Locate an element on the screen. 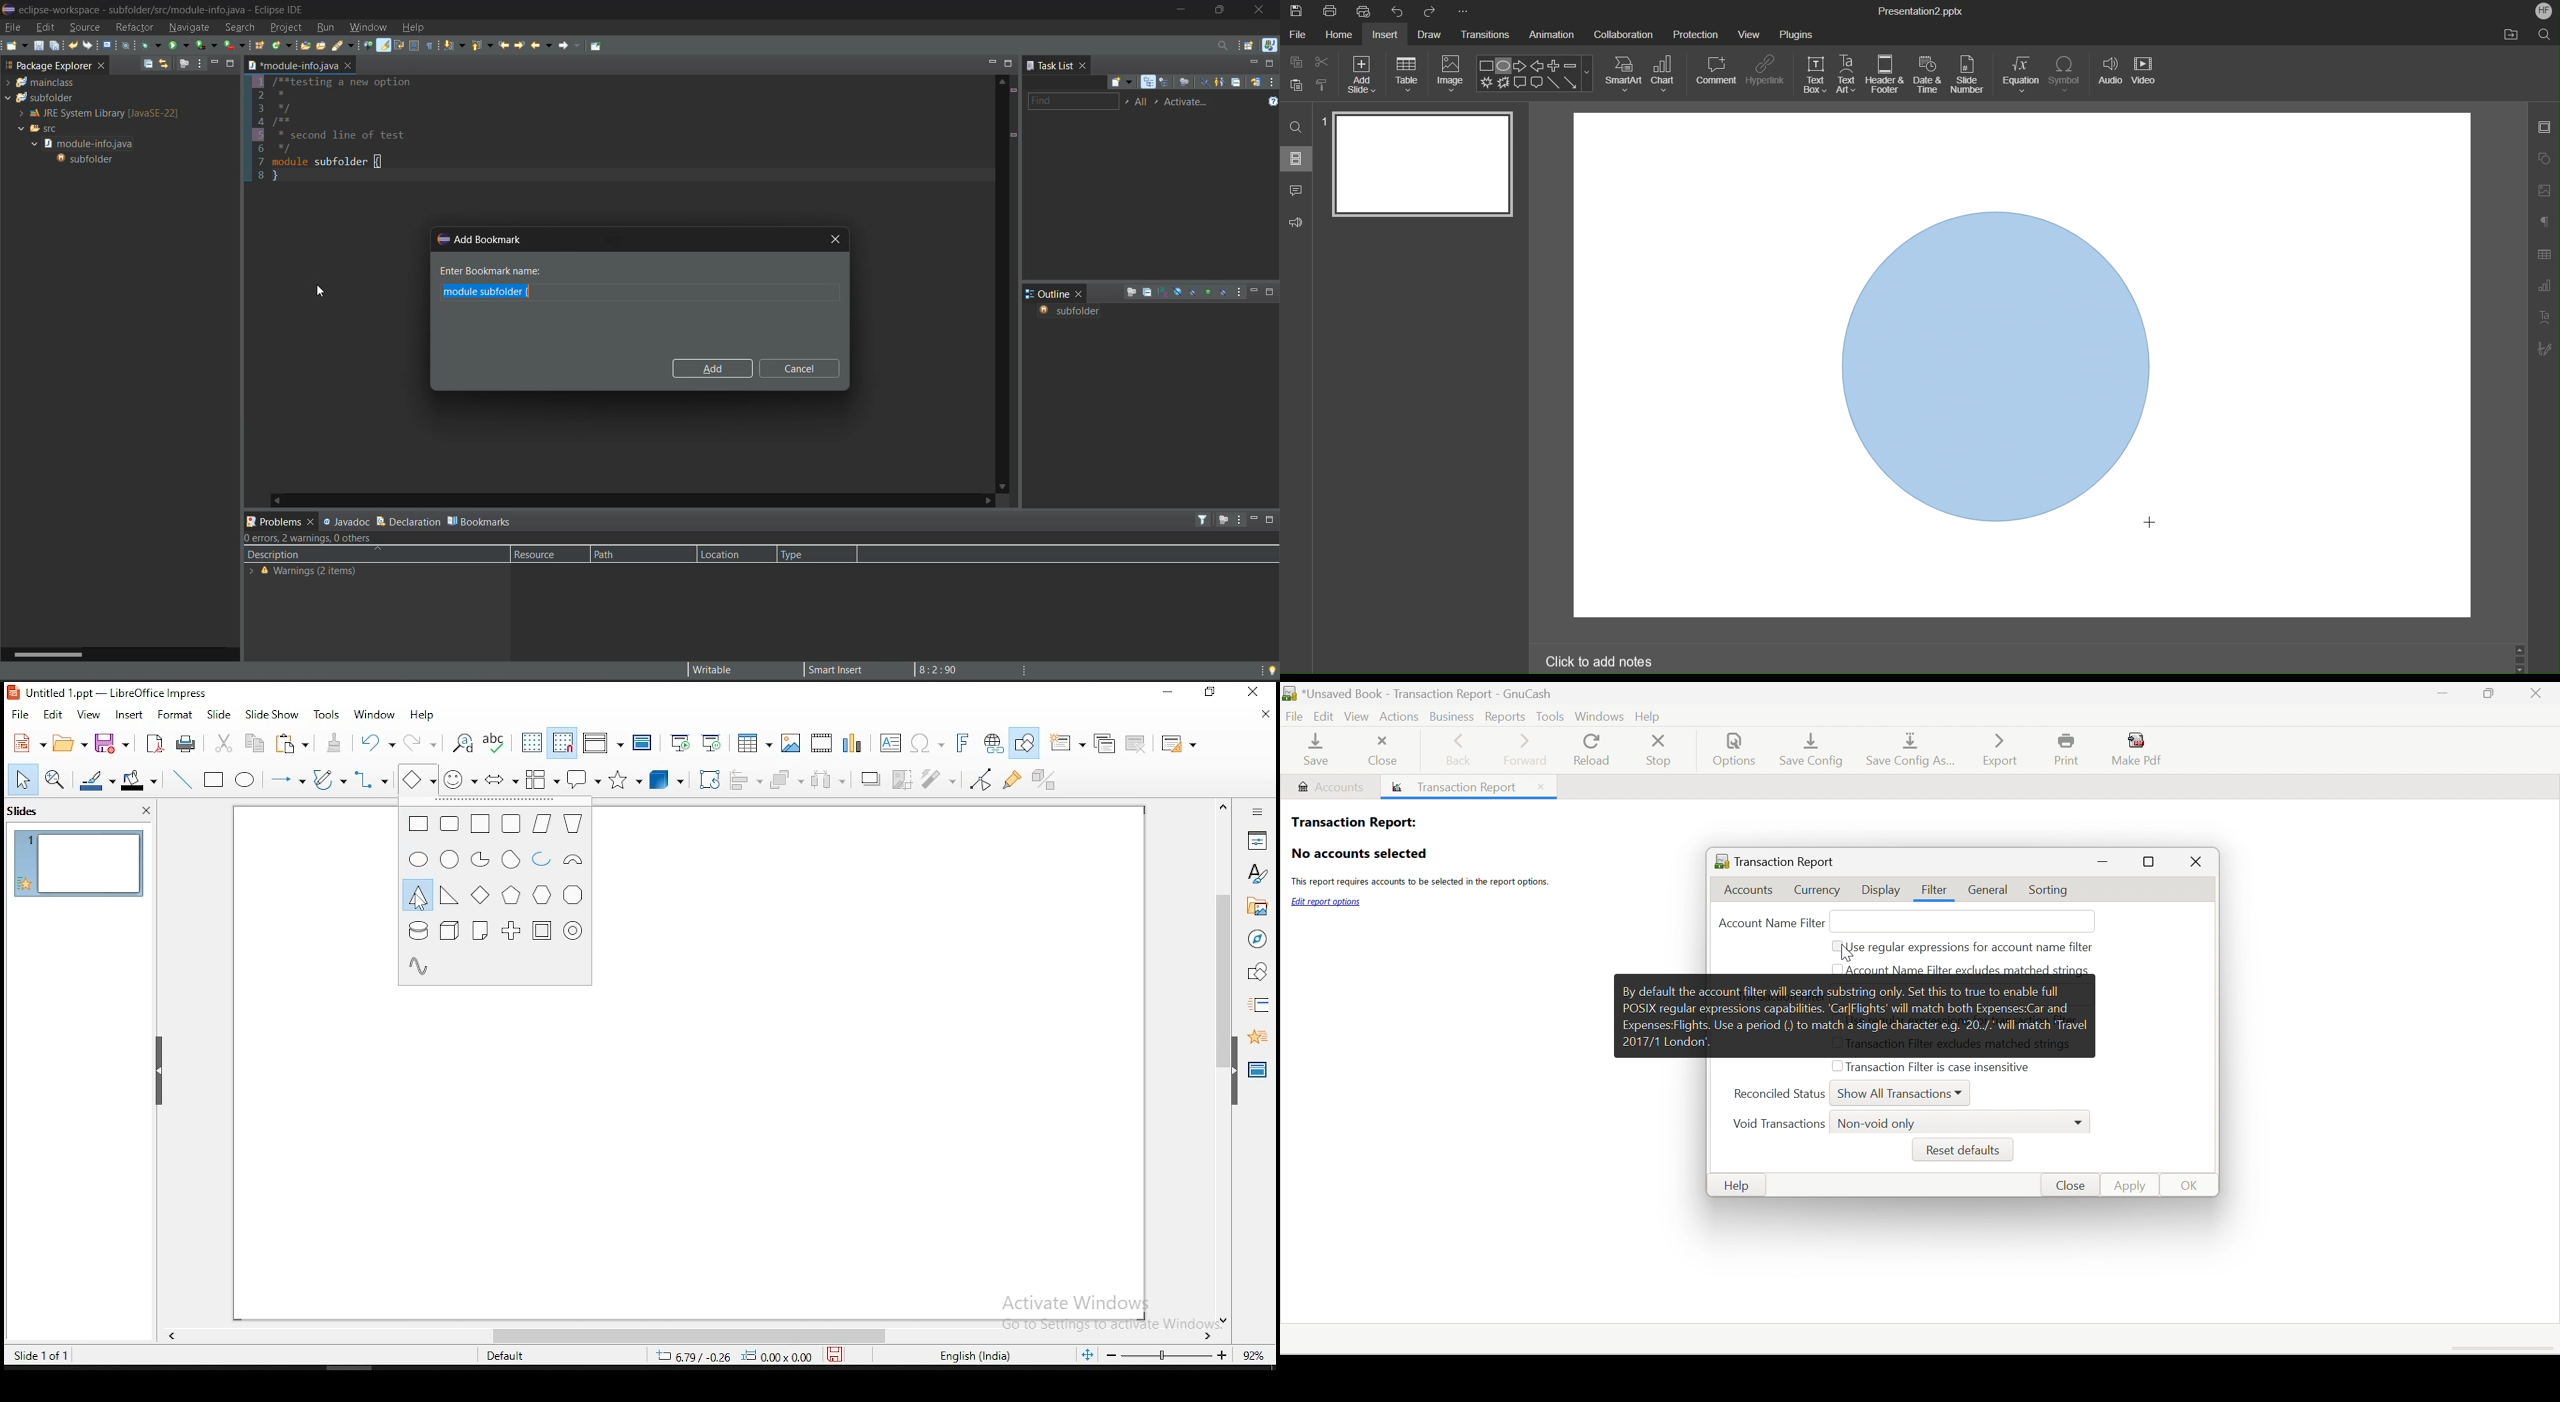 This screenshot has width=2576, height=1428. show grid is located at coordinates (531, 742).